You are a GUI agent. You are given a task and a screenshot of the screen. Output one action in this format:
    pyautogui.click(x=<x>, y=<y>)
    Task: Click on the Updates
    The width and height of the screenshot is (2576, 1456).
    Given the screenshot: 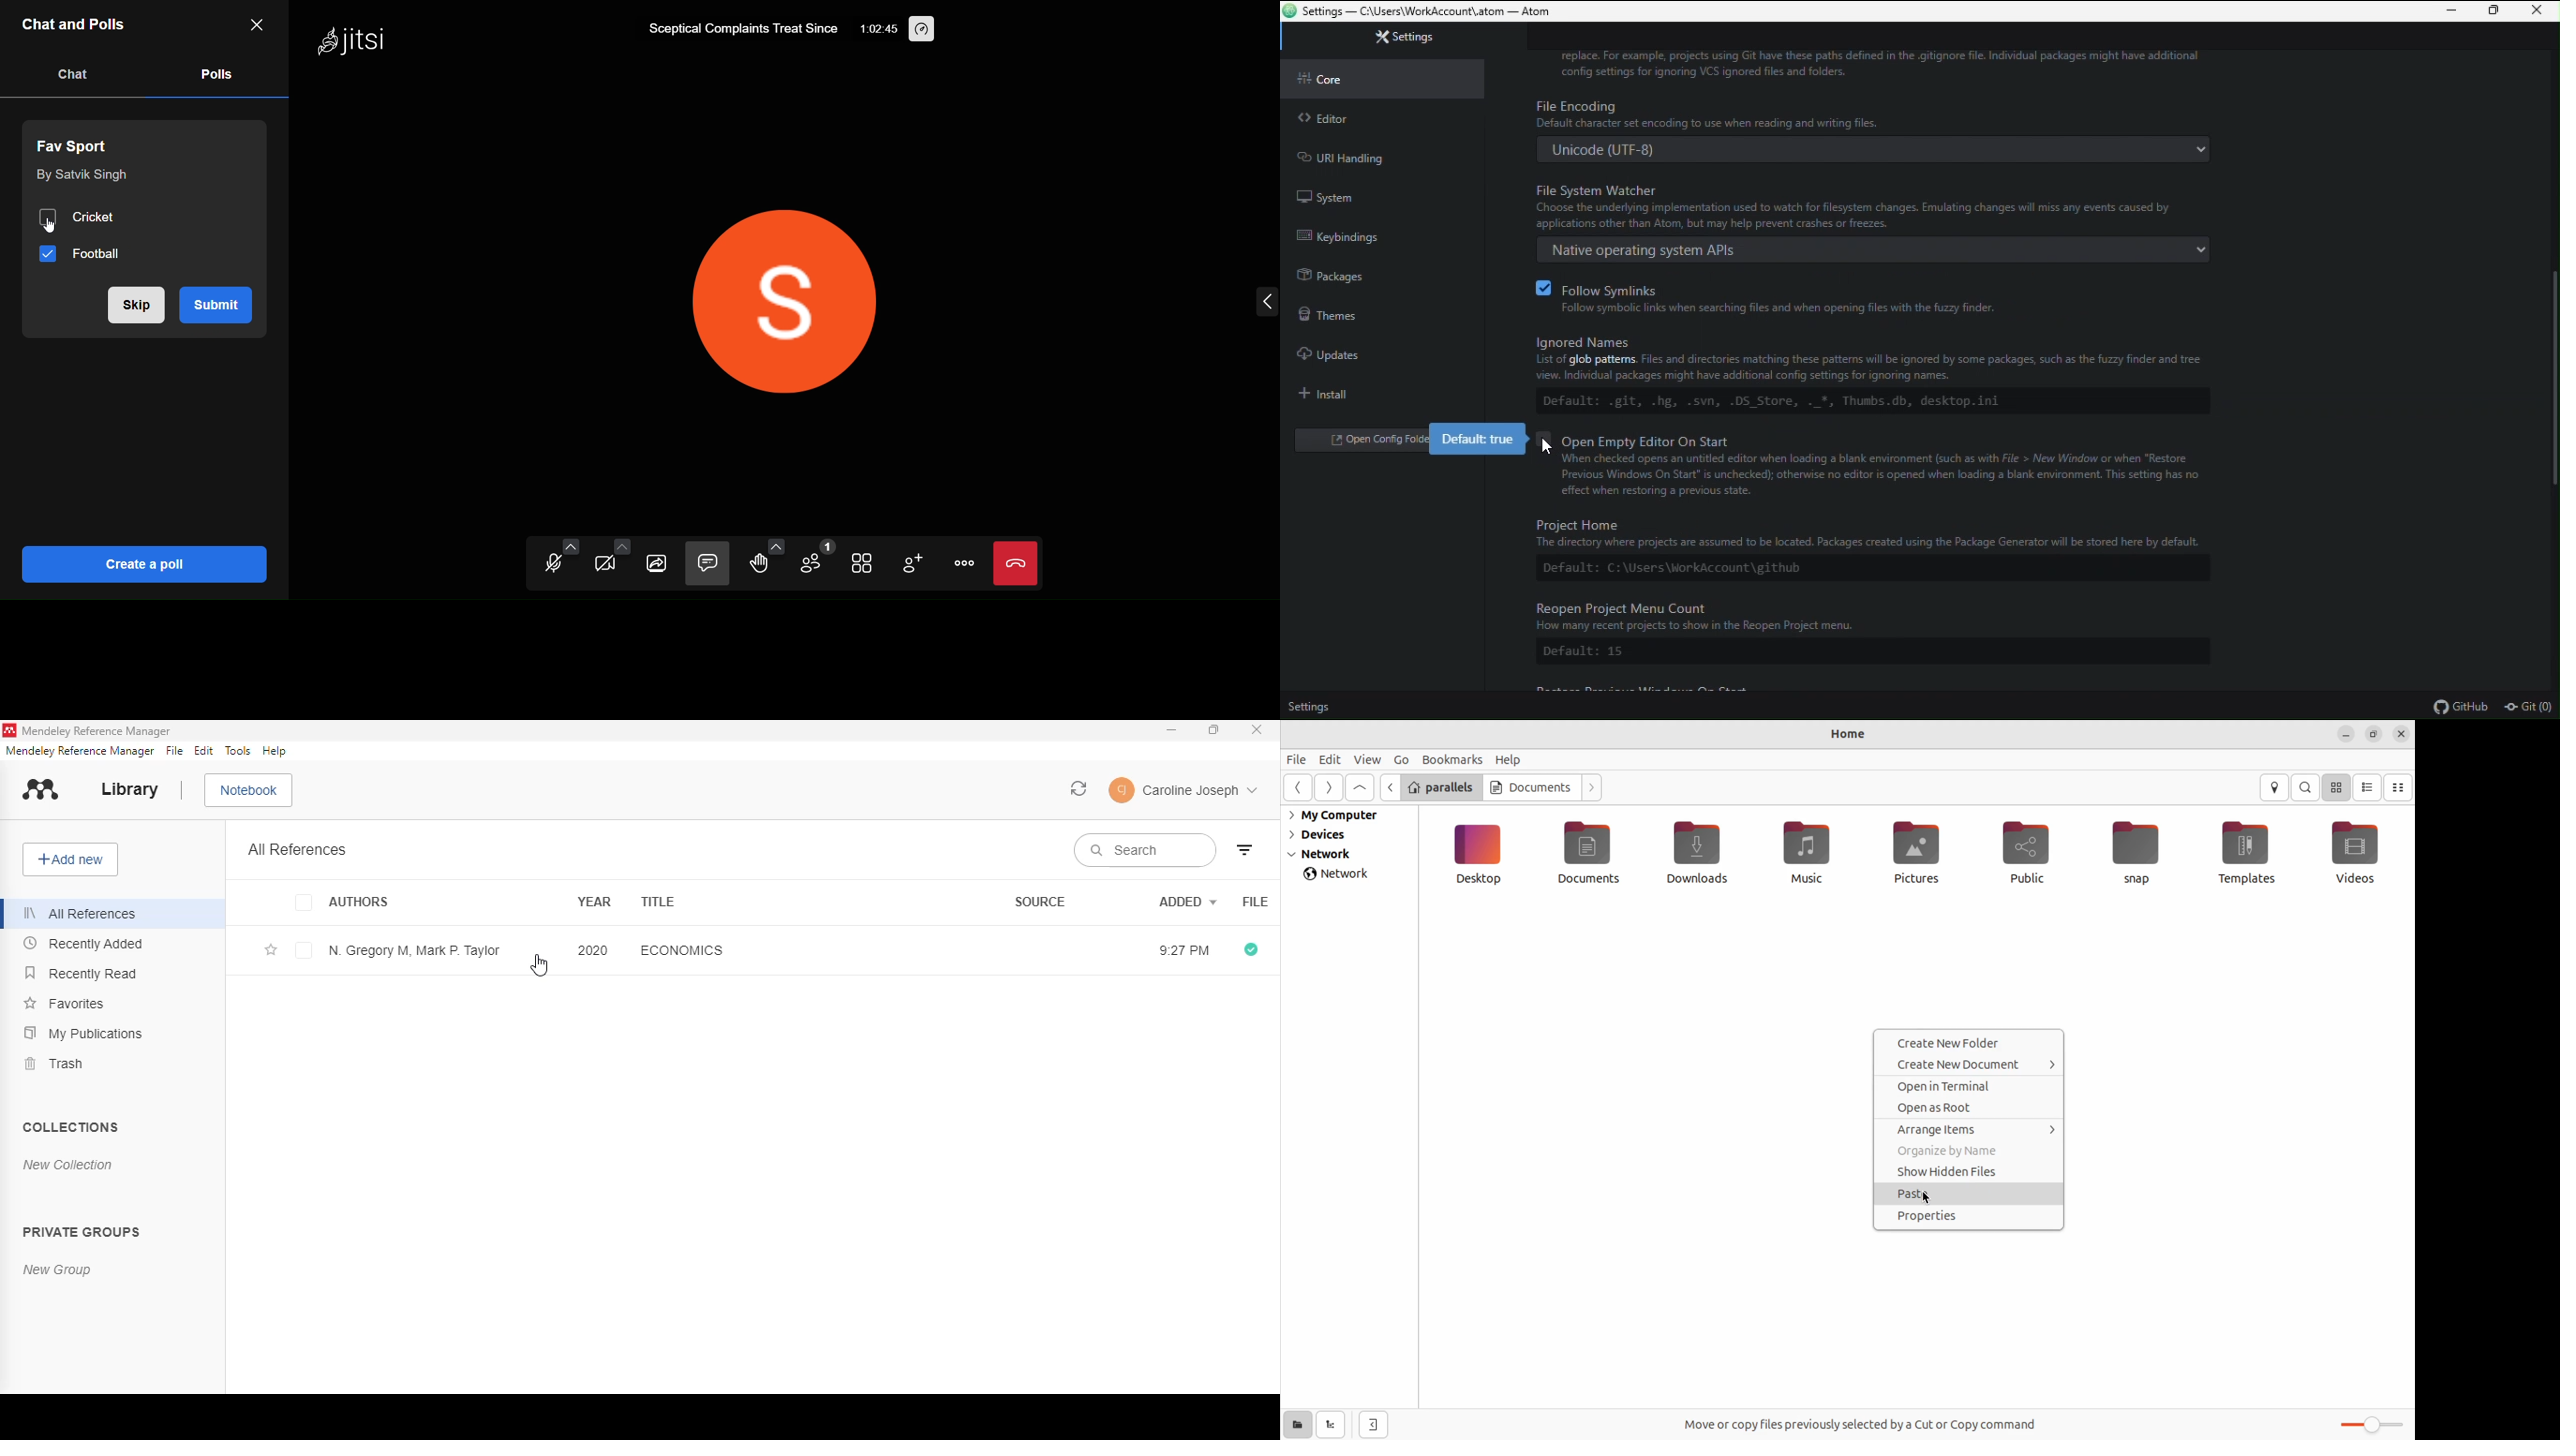 What is the action you would take?
    pyautogui.click(x=1347, y=350)
    